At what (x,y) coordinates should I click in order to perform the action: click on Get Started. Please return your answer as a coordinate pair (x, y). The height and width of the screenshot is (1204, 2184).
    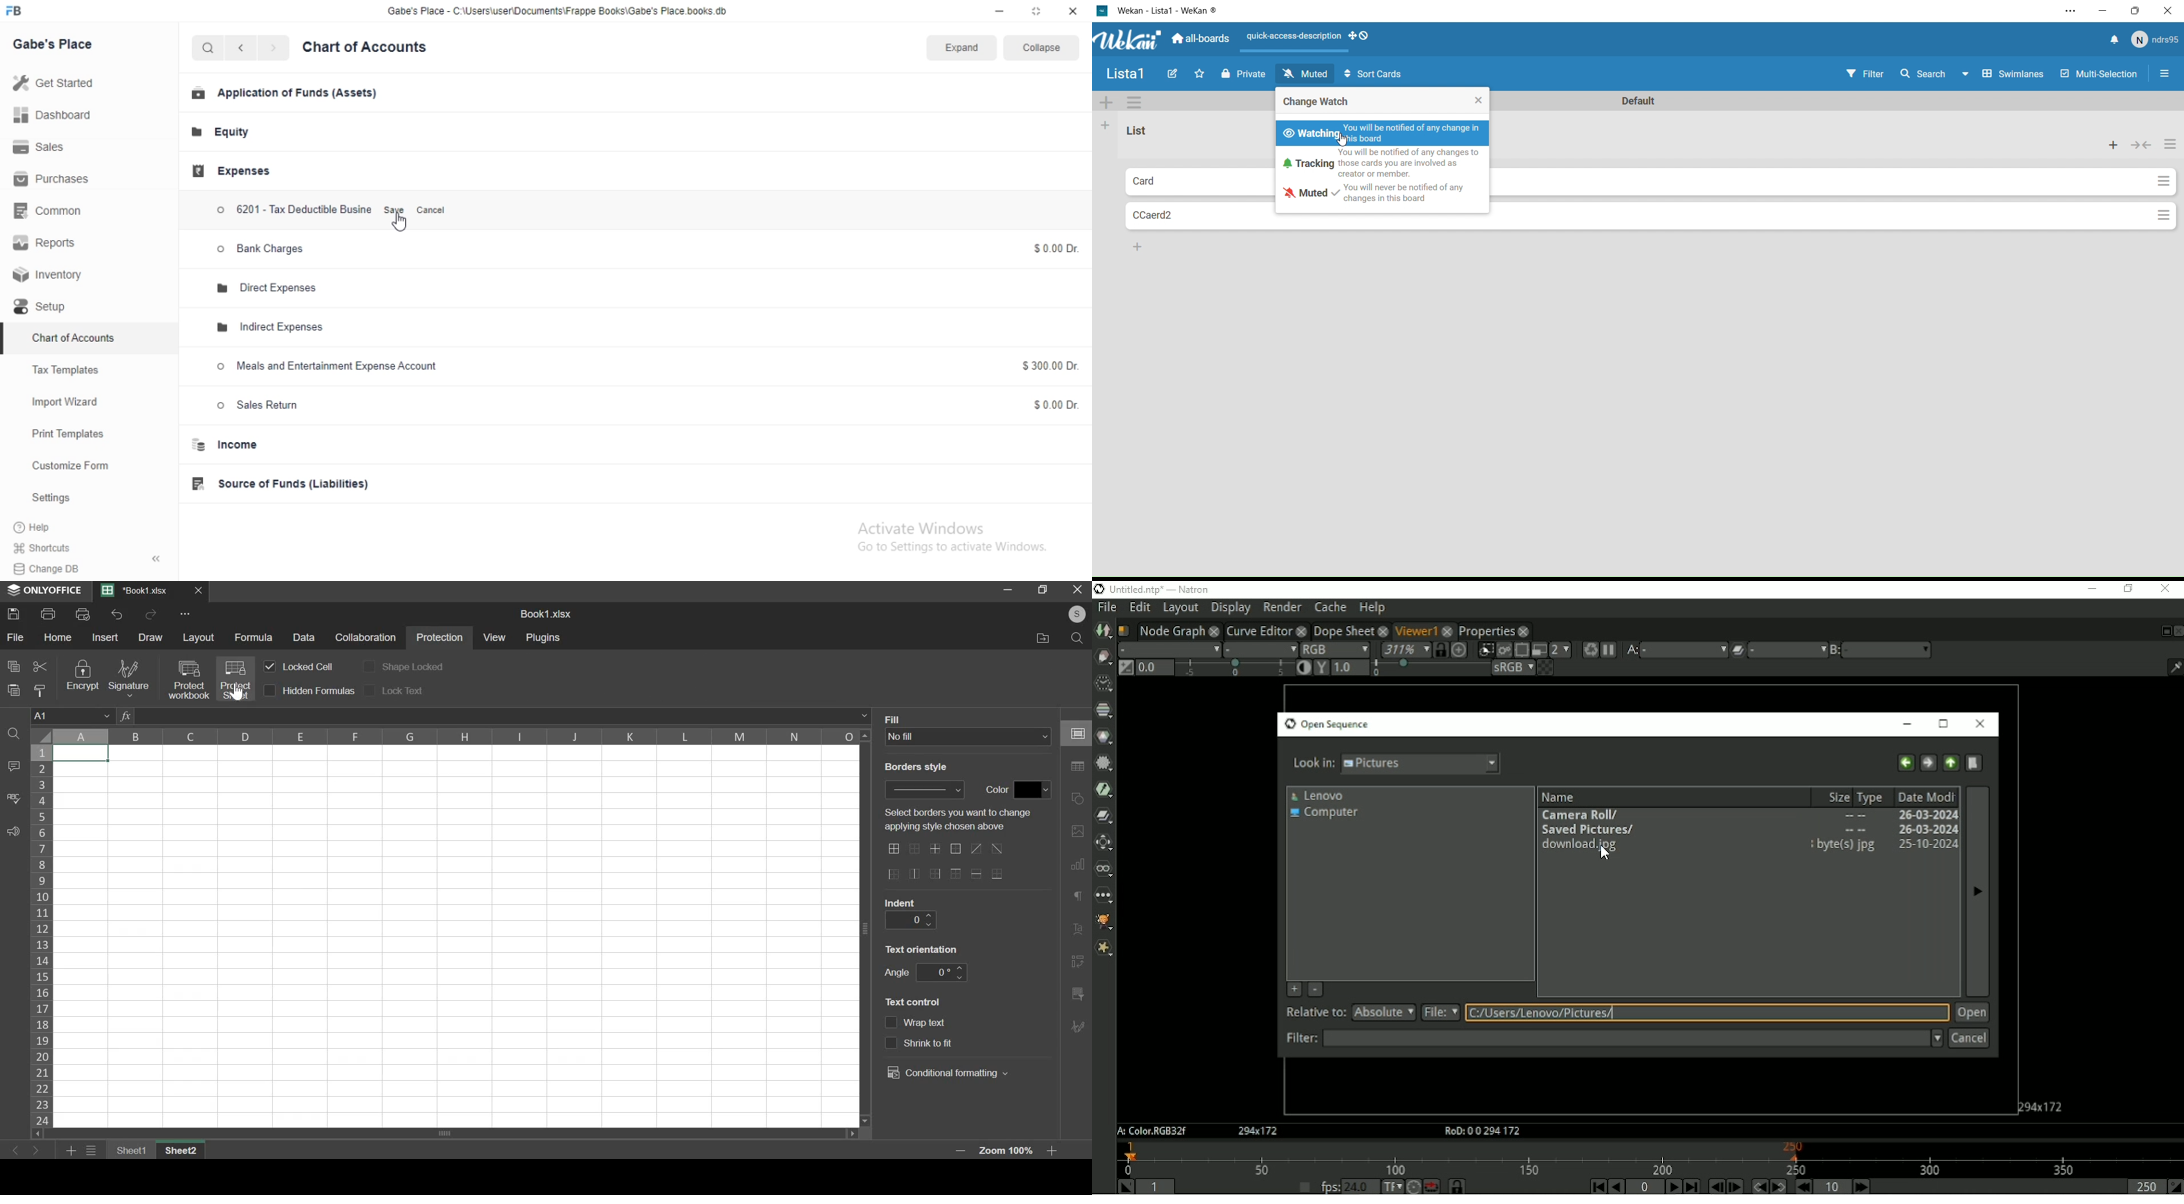
    Looking at the image, I should click on (59, 82).